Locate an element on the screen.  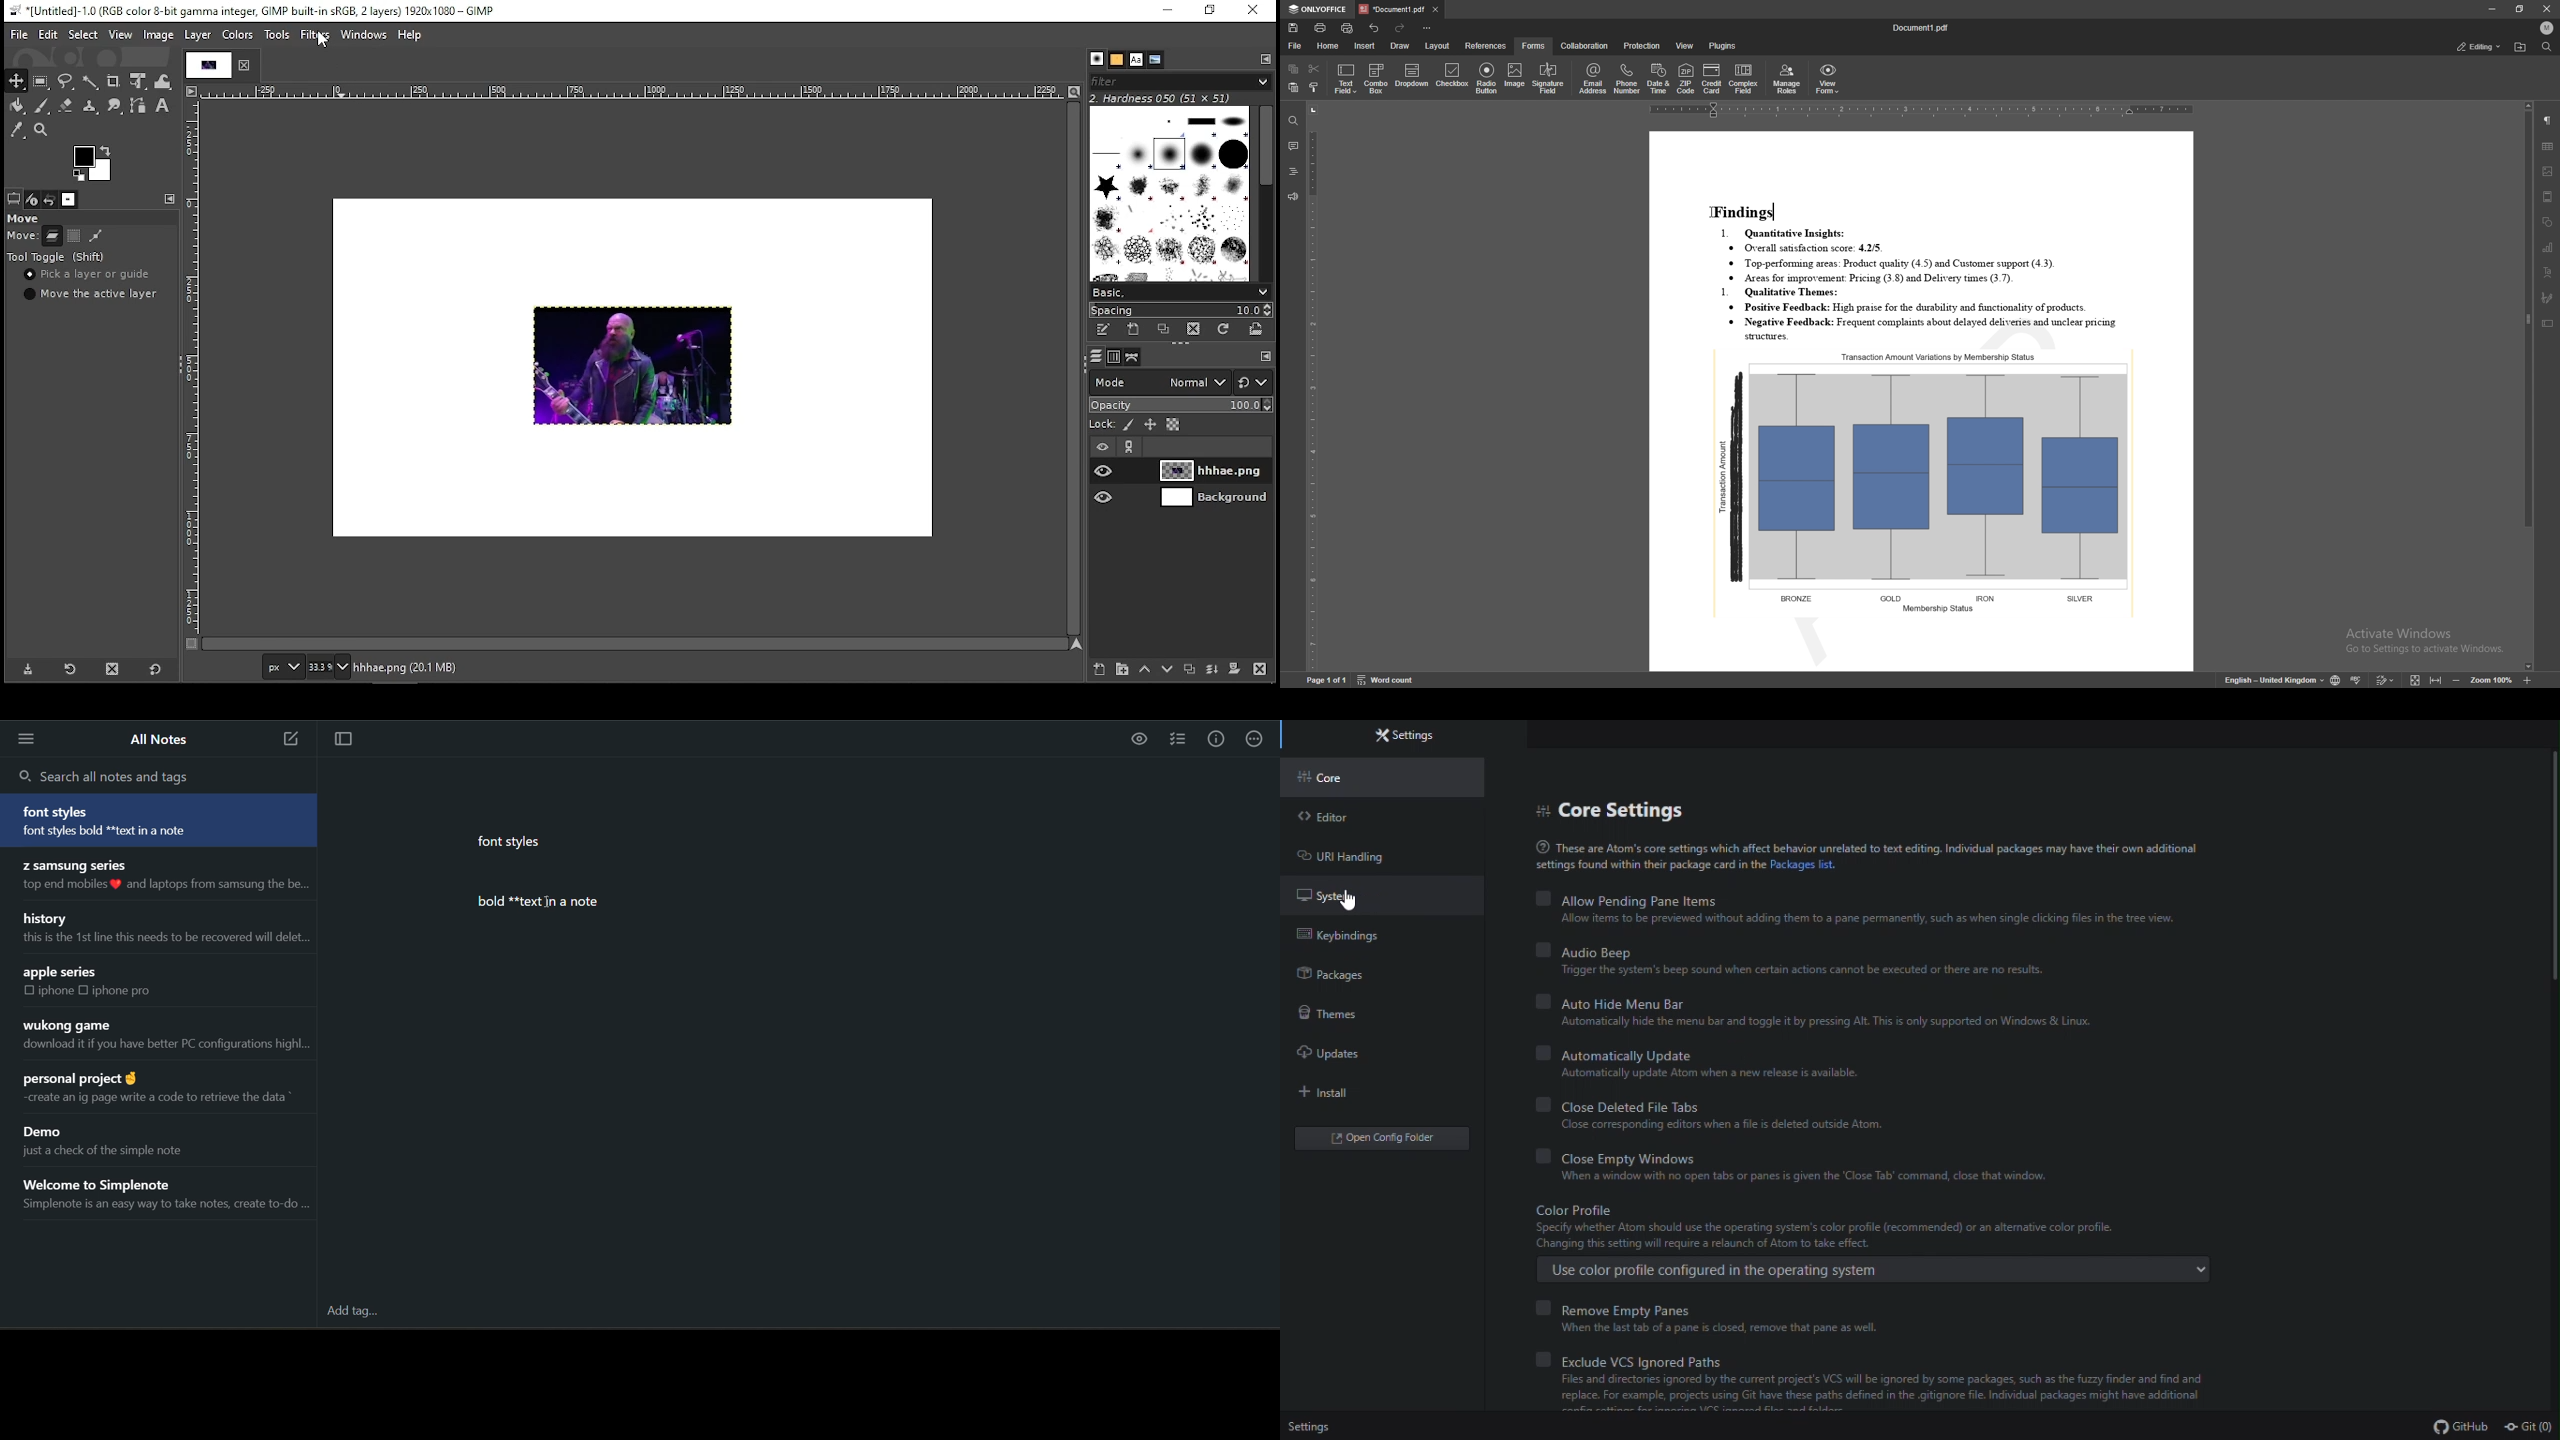
graph is located at coordinates (1926, 480).